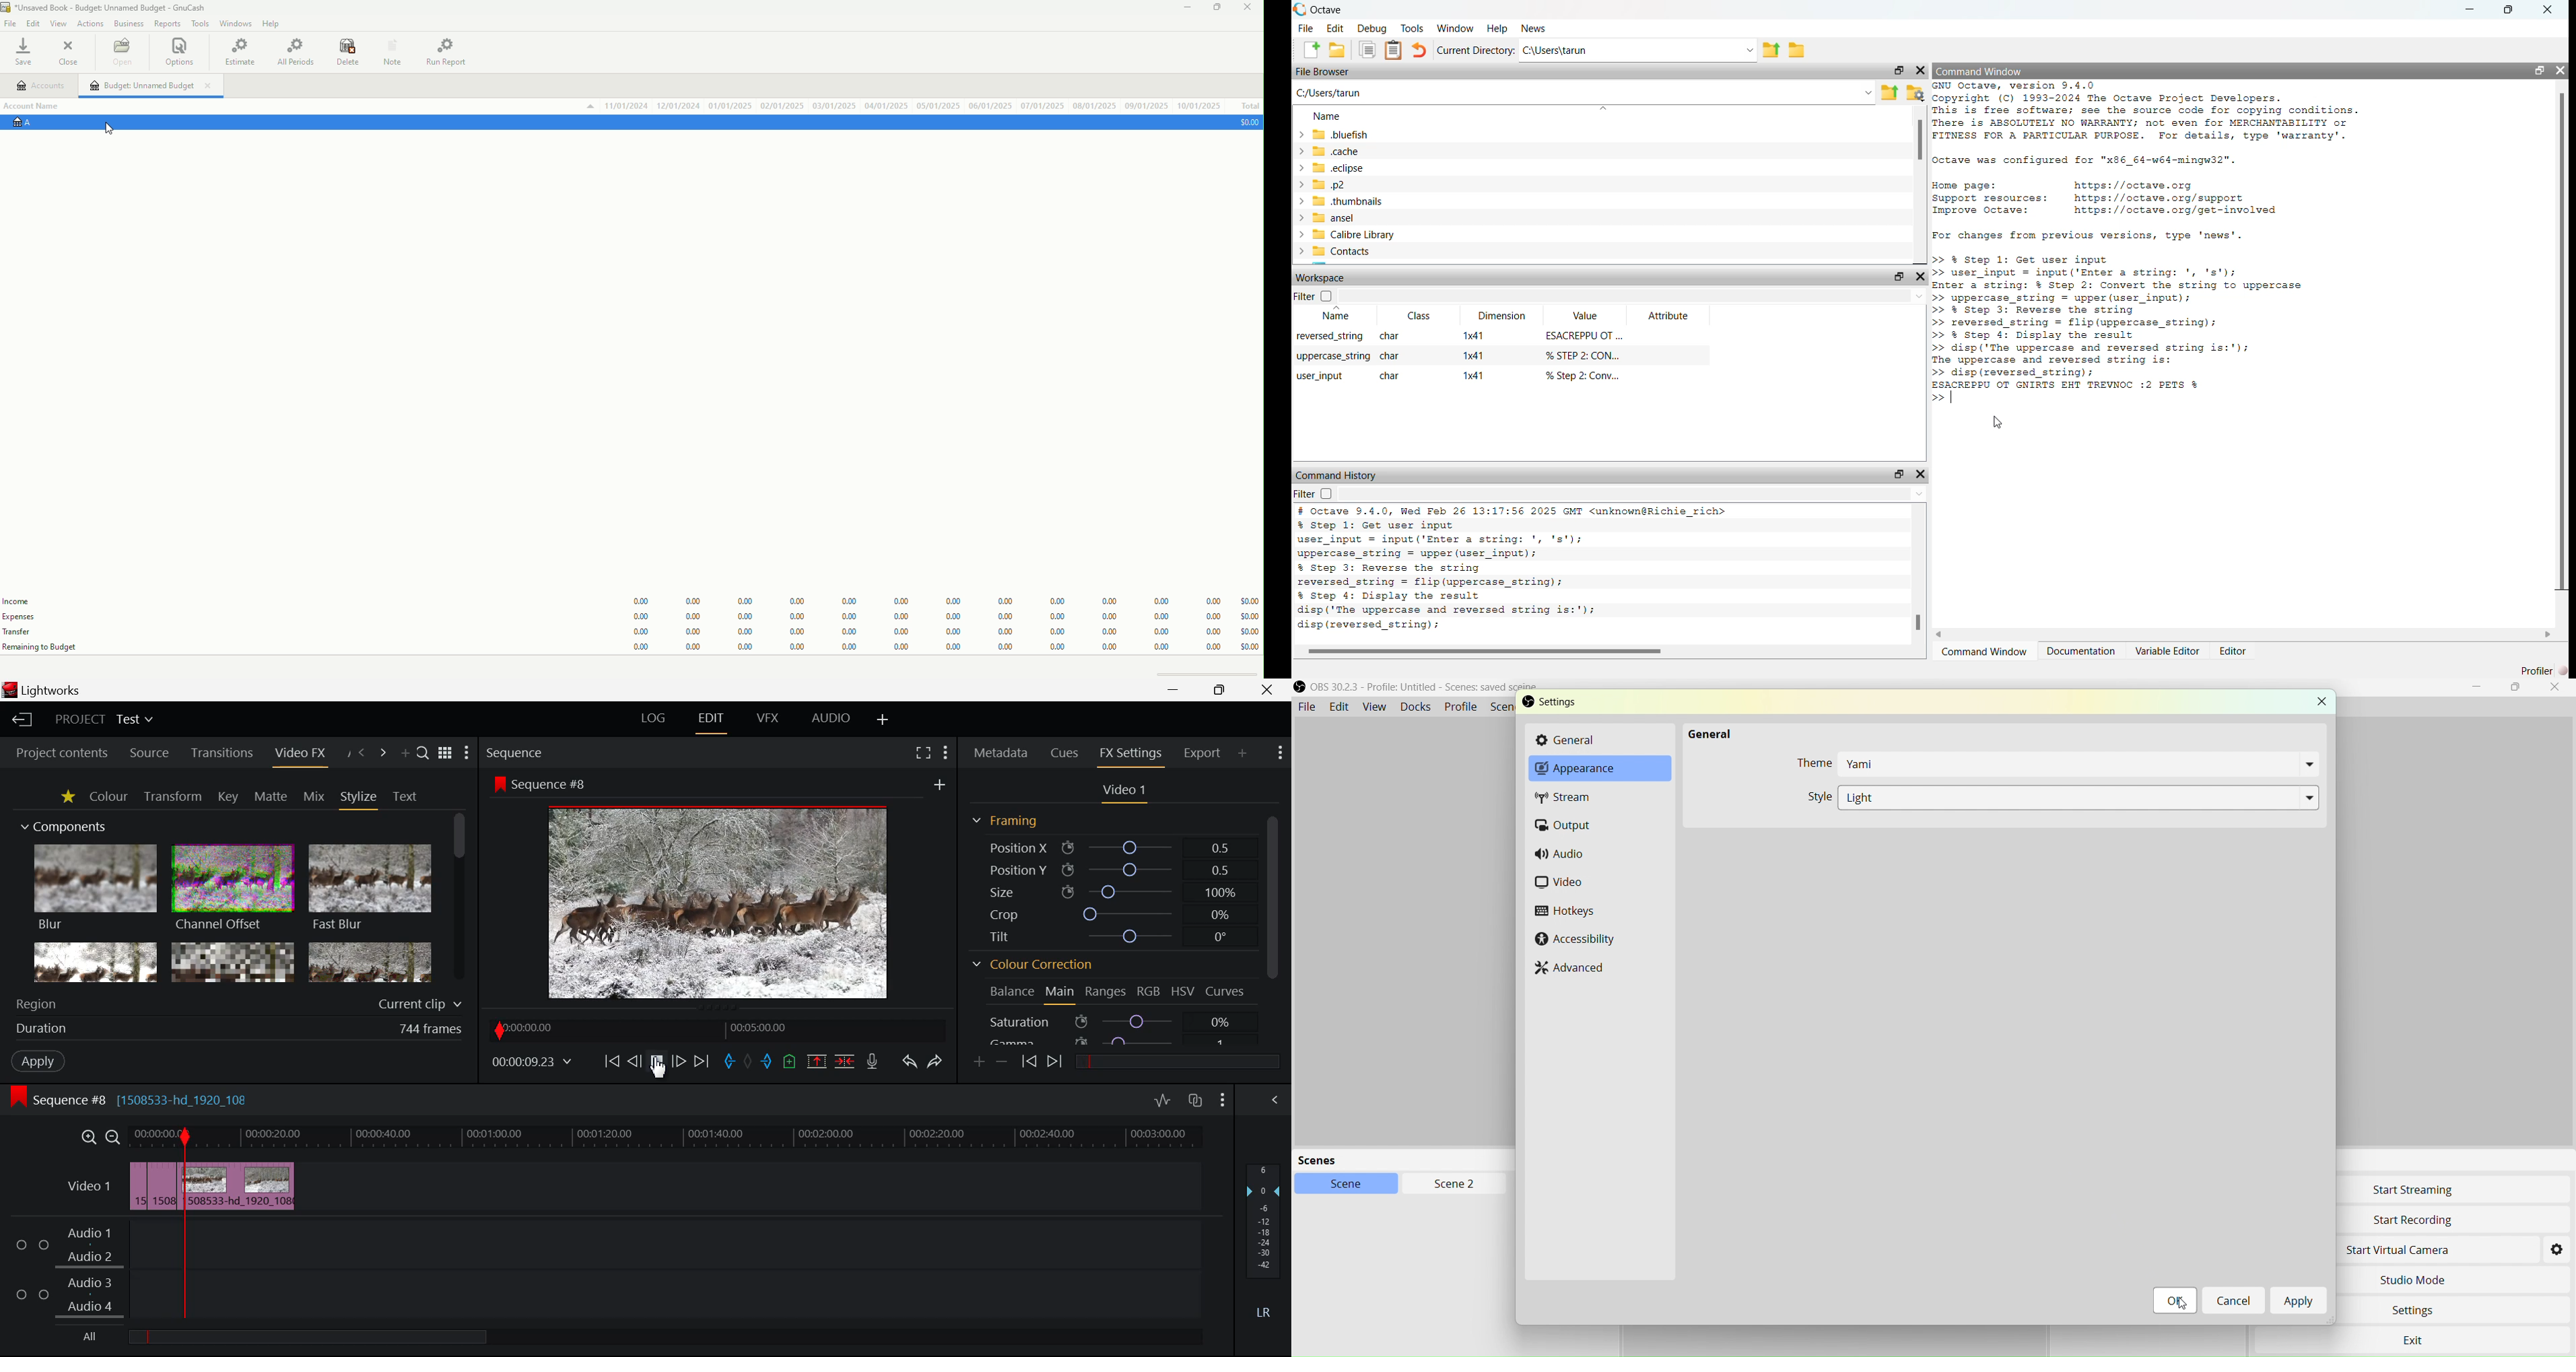 The height and width of the screenshot is (1372, 2576). Describe the element at coordinates (150, 86) in the screenshot. I see `Unnamed Budget` at that location.